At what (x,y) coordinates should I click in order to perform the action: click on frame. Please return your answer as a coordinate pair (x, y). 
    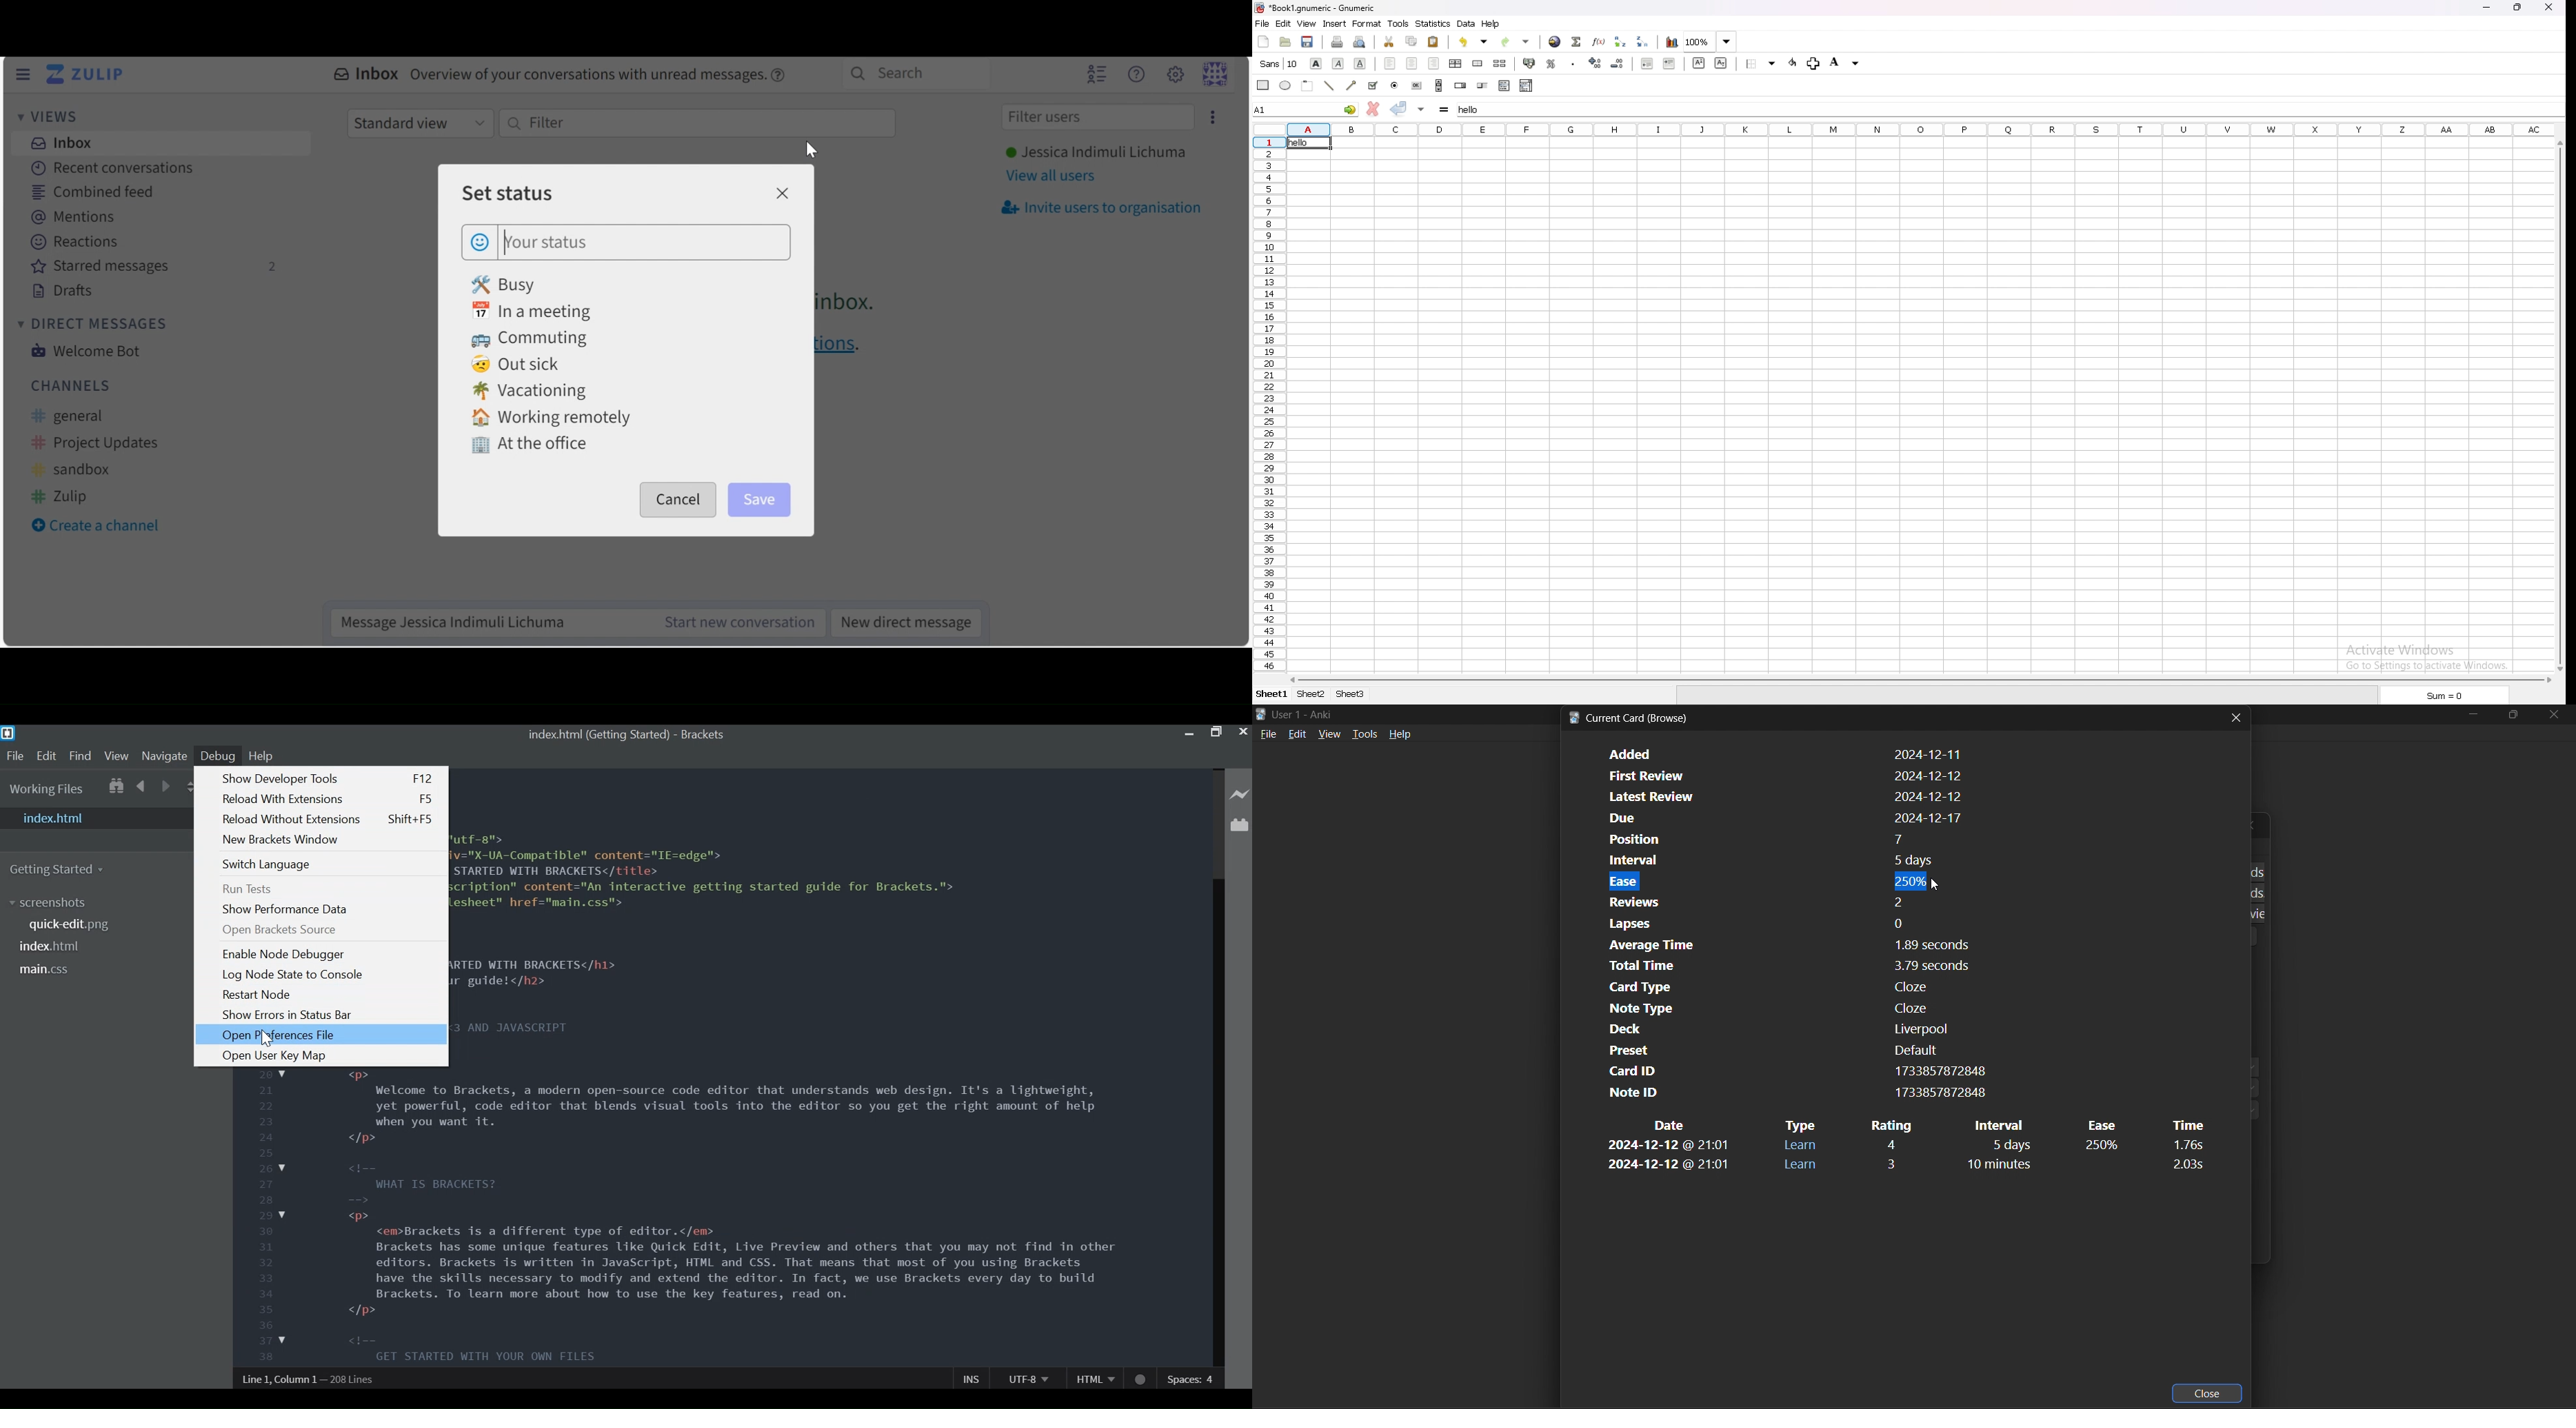
    Looking at the image, I should click on (1308, 85).